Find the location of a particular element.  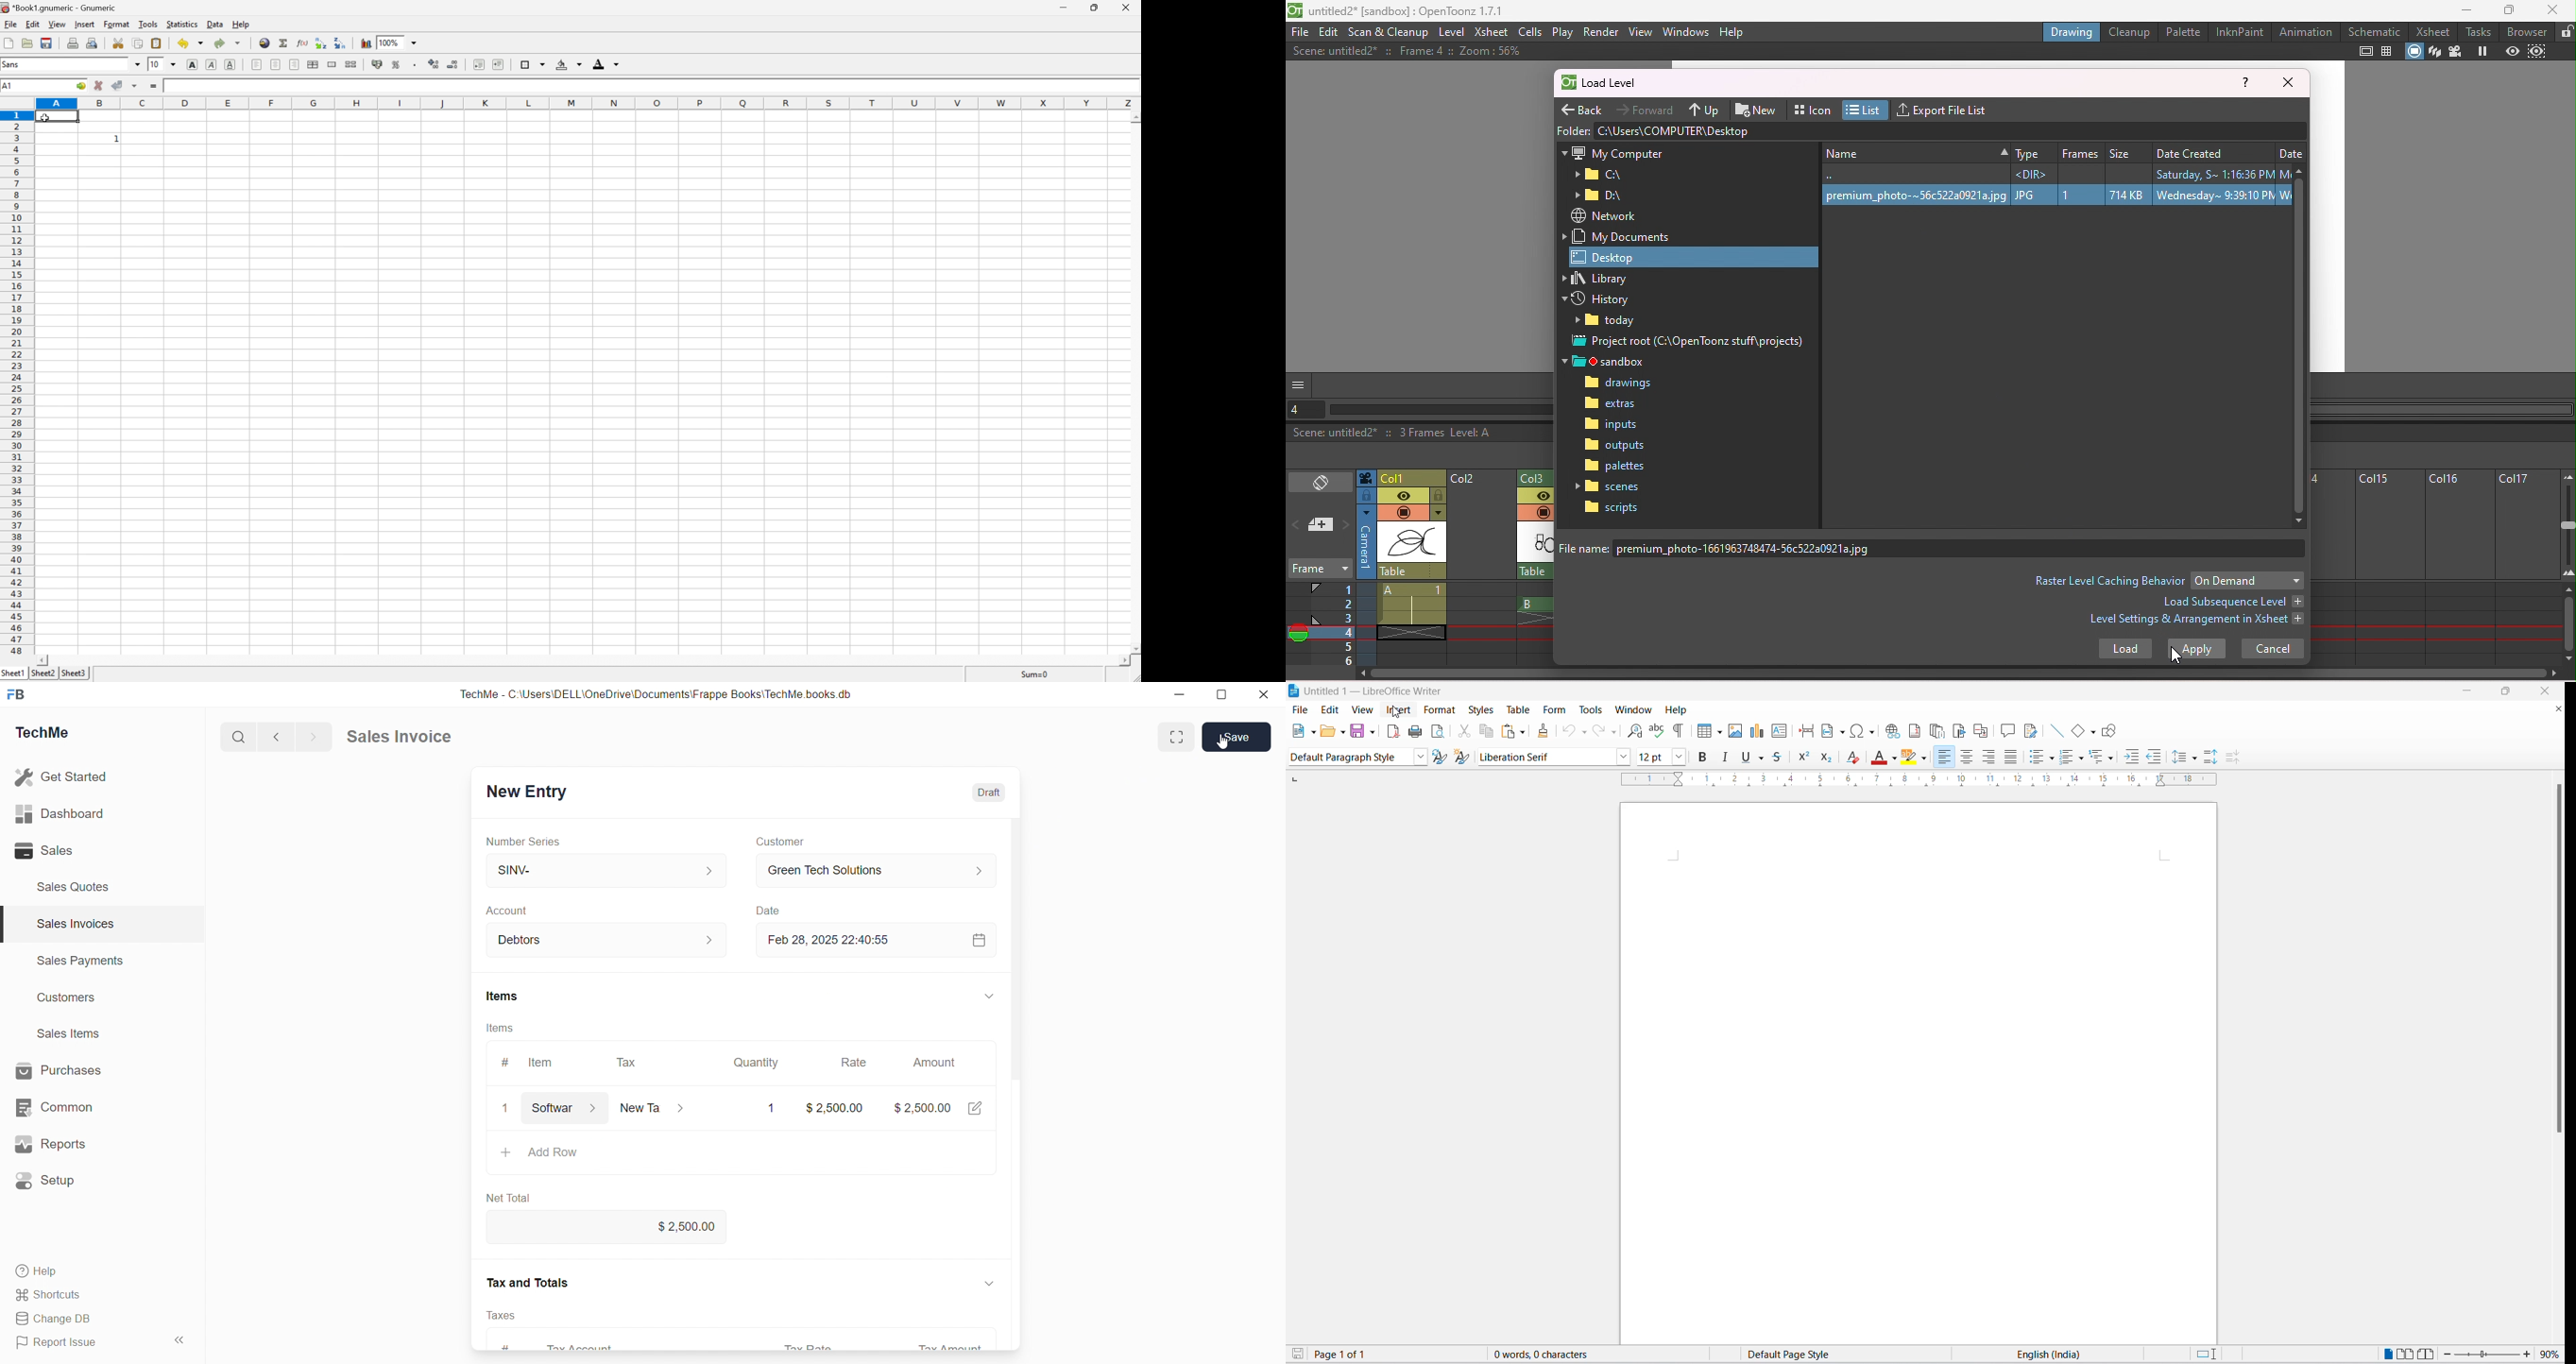

TechMe - C:\Users\DELL\OneDrive\Documents\Frappe Books'TechMe books db is located at coordinates (659, 694).